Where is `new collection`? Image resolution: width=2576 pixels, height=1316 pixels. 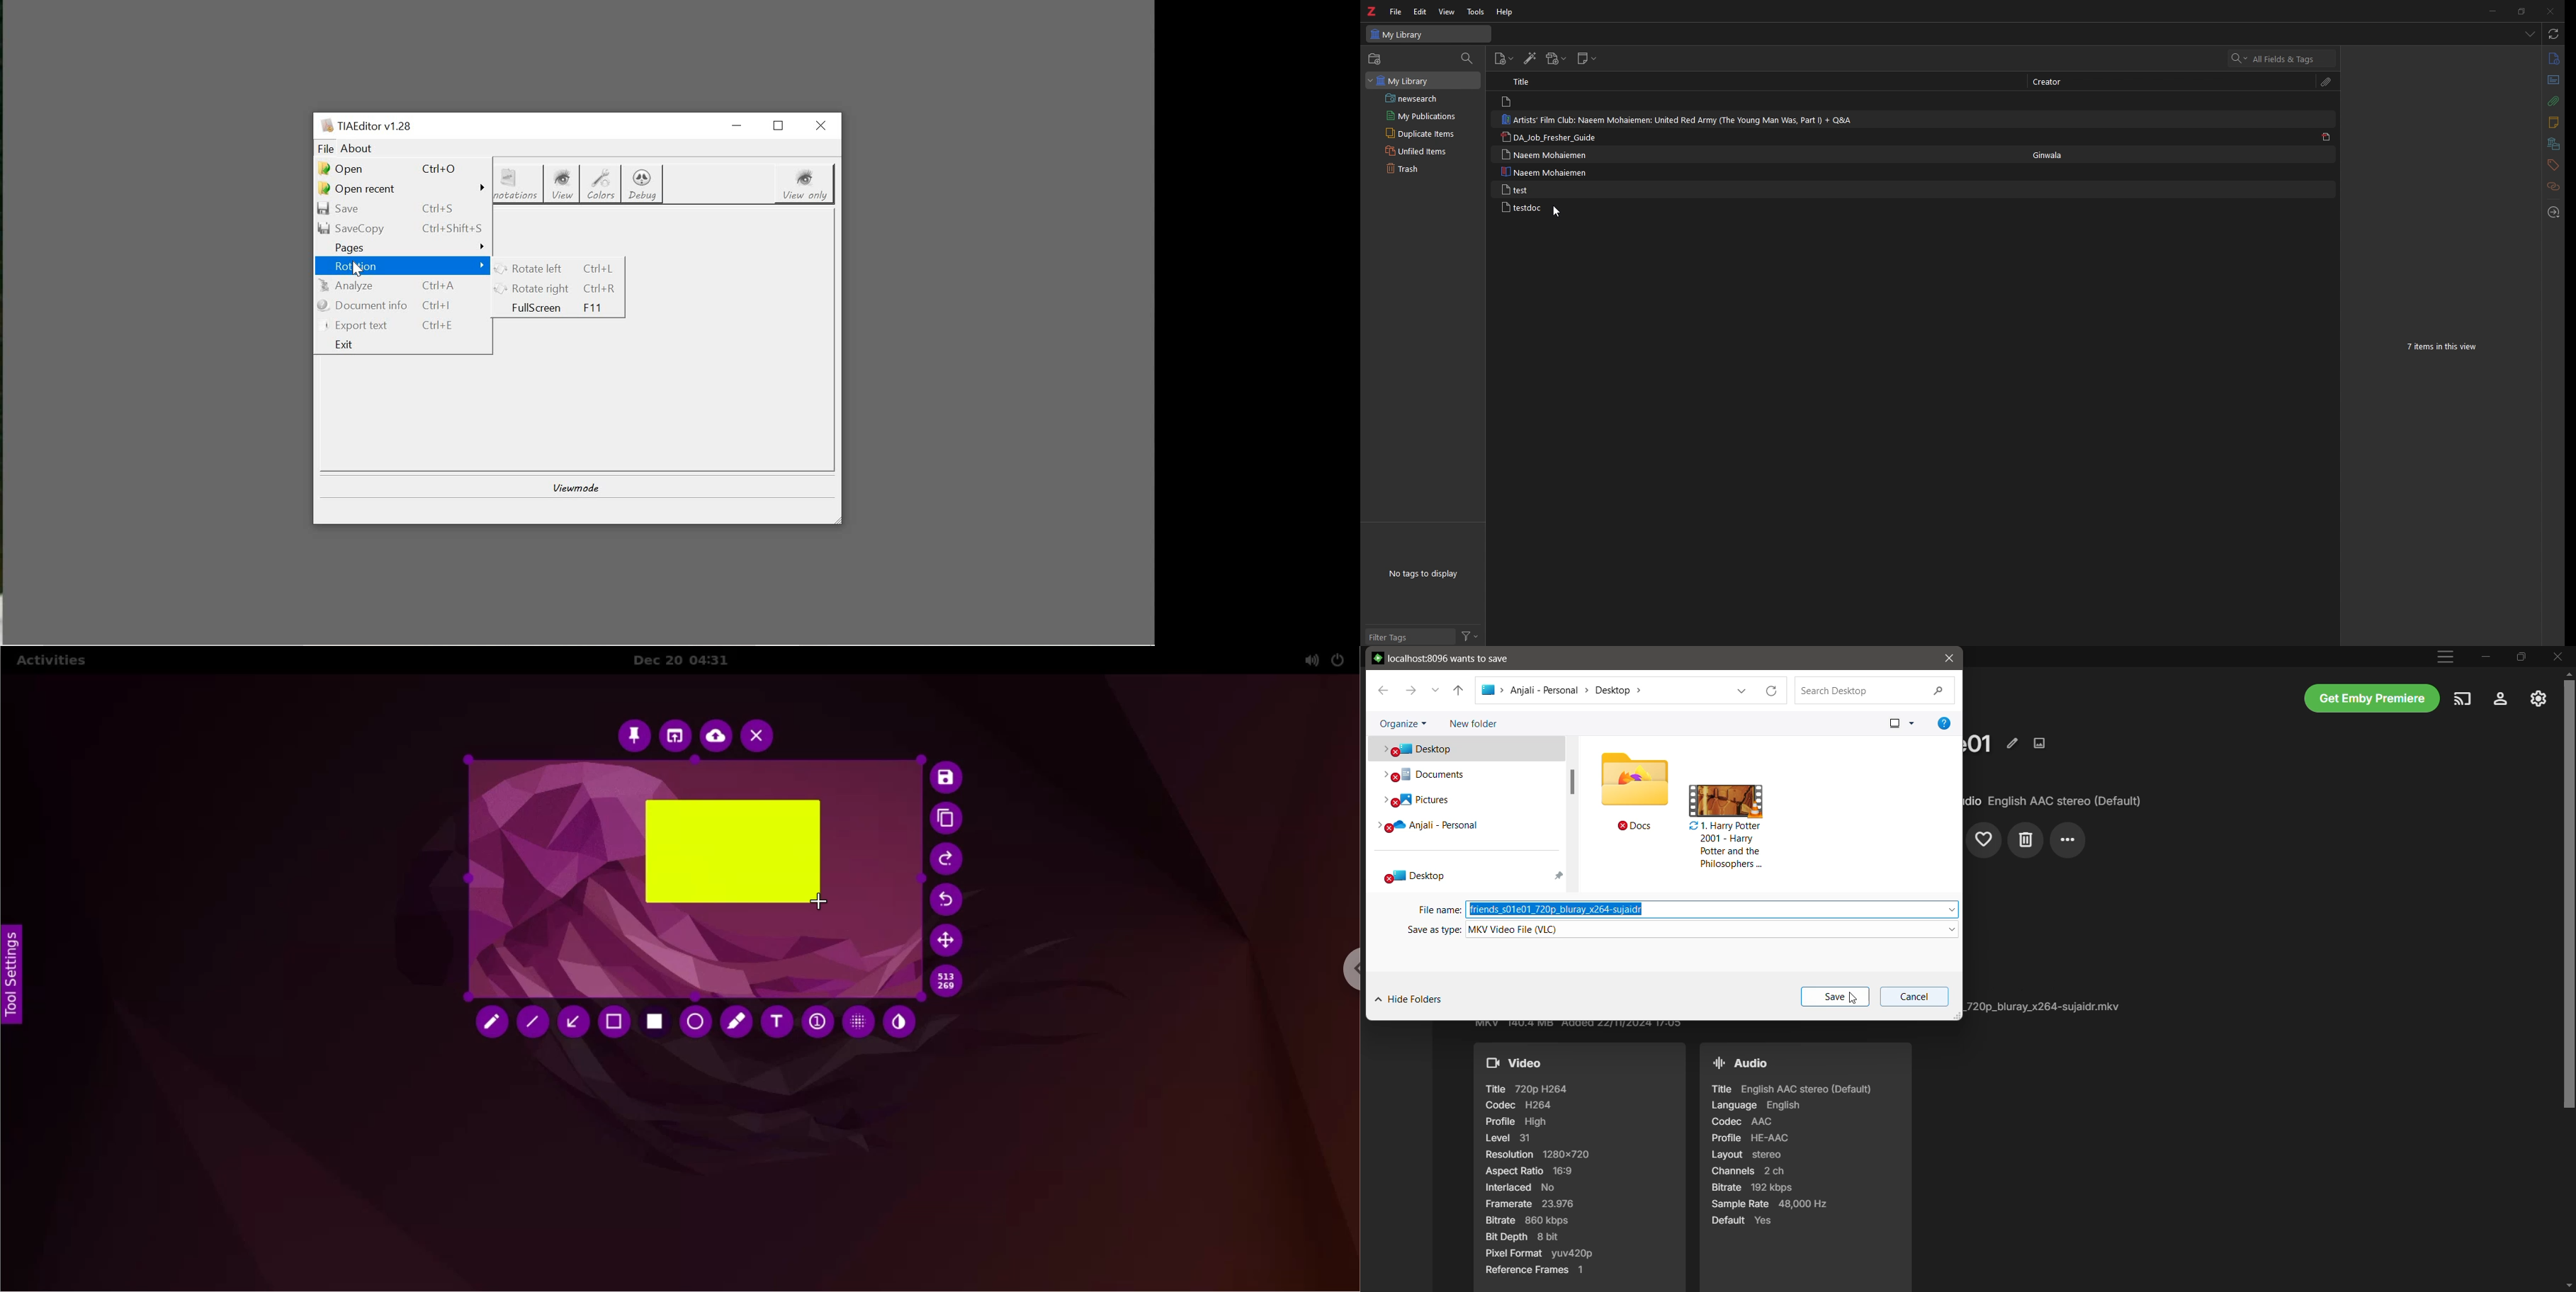
new collection is located at coordinates (1376, 59).